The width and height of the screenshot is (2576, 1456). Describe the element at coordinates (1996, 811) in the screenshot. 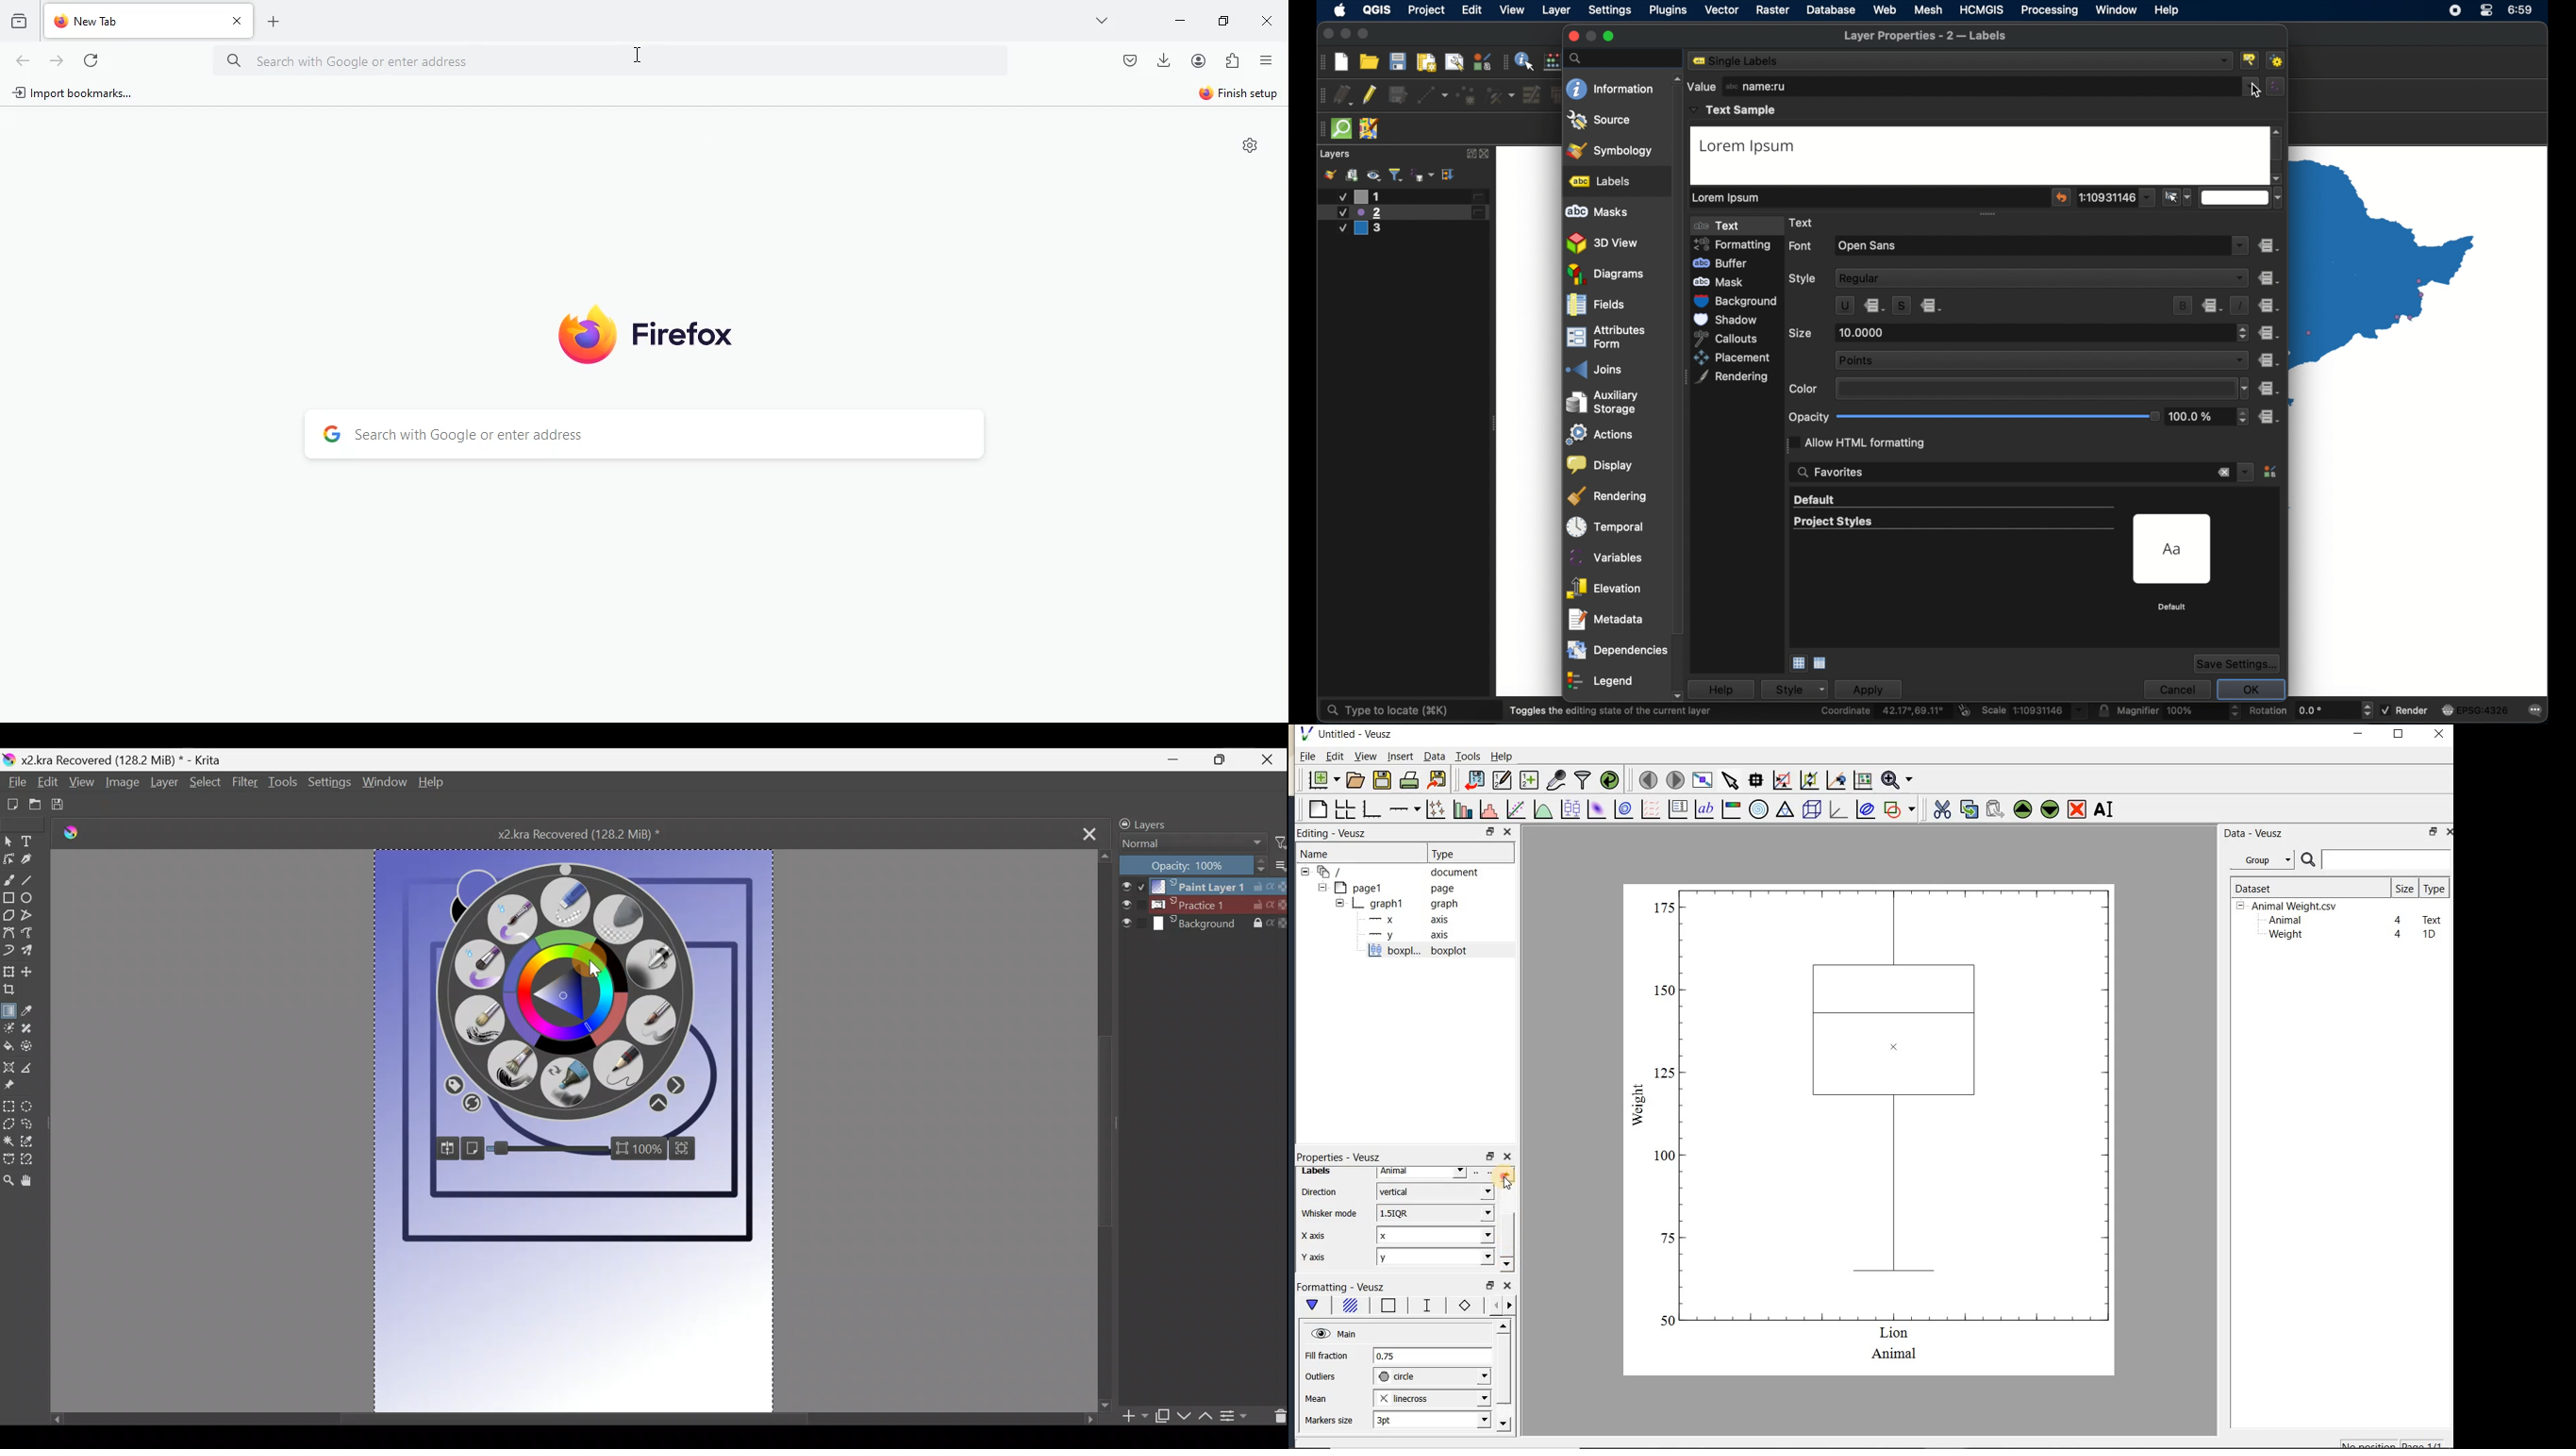

I see `paste widget from the clipboard` at that location.